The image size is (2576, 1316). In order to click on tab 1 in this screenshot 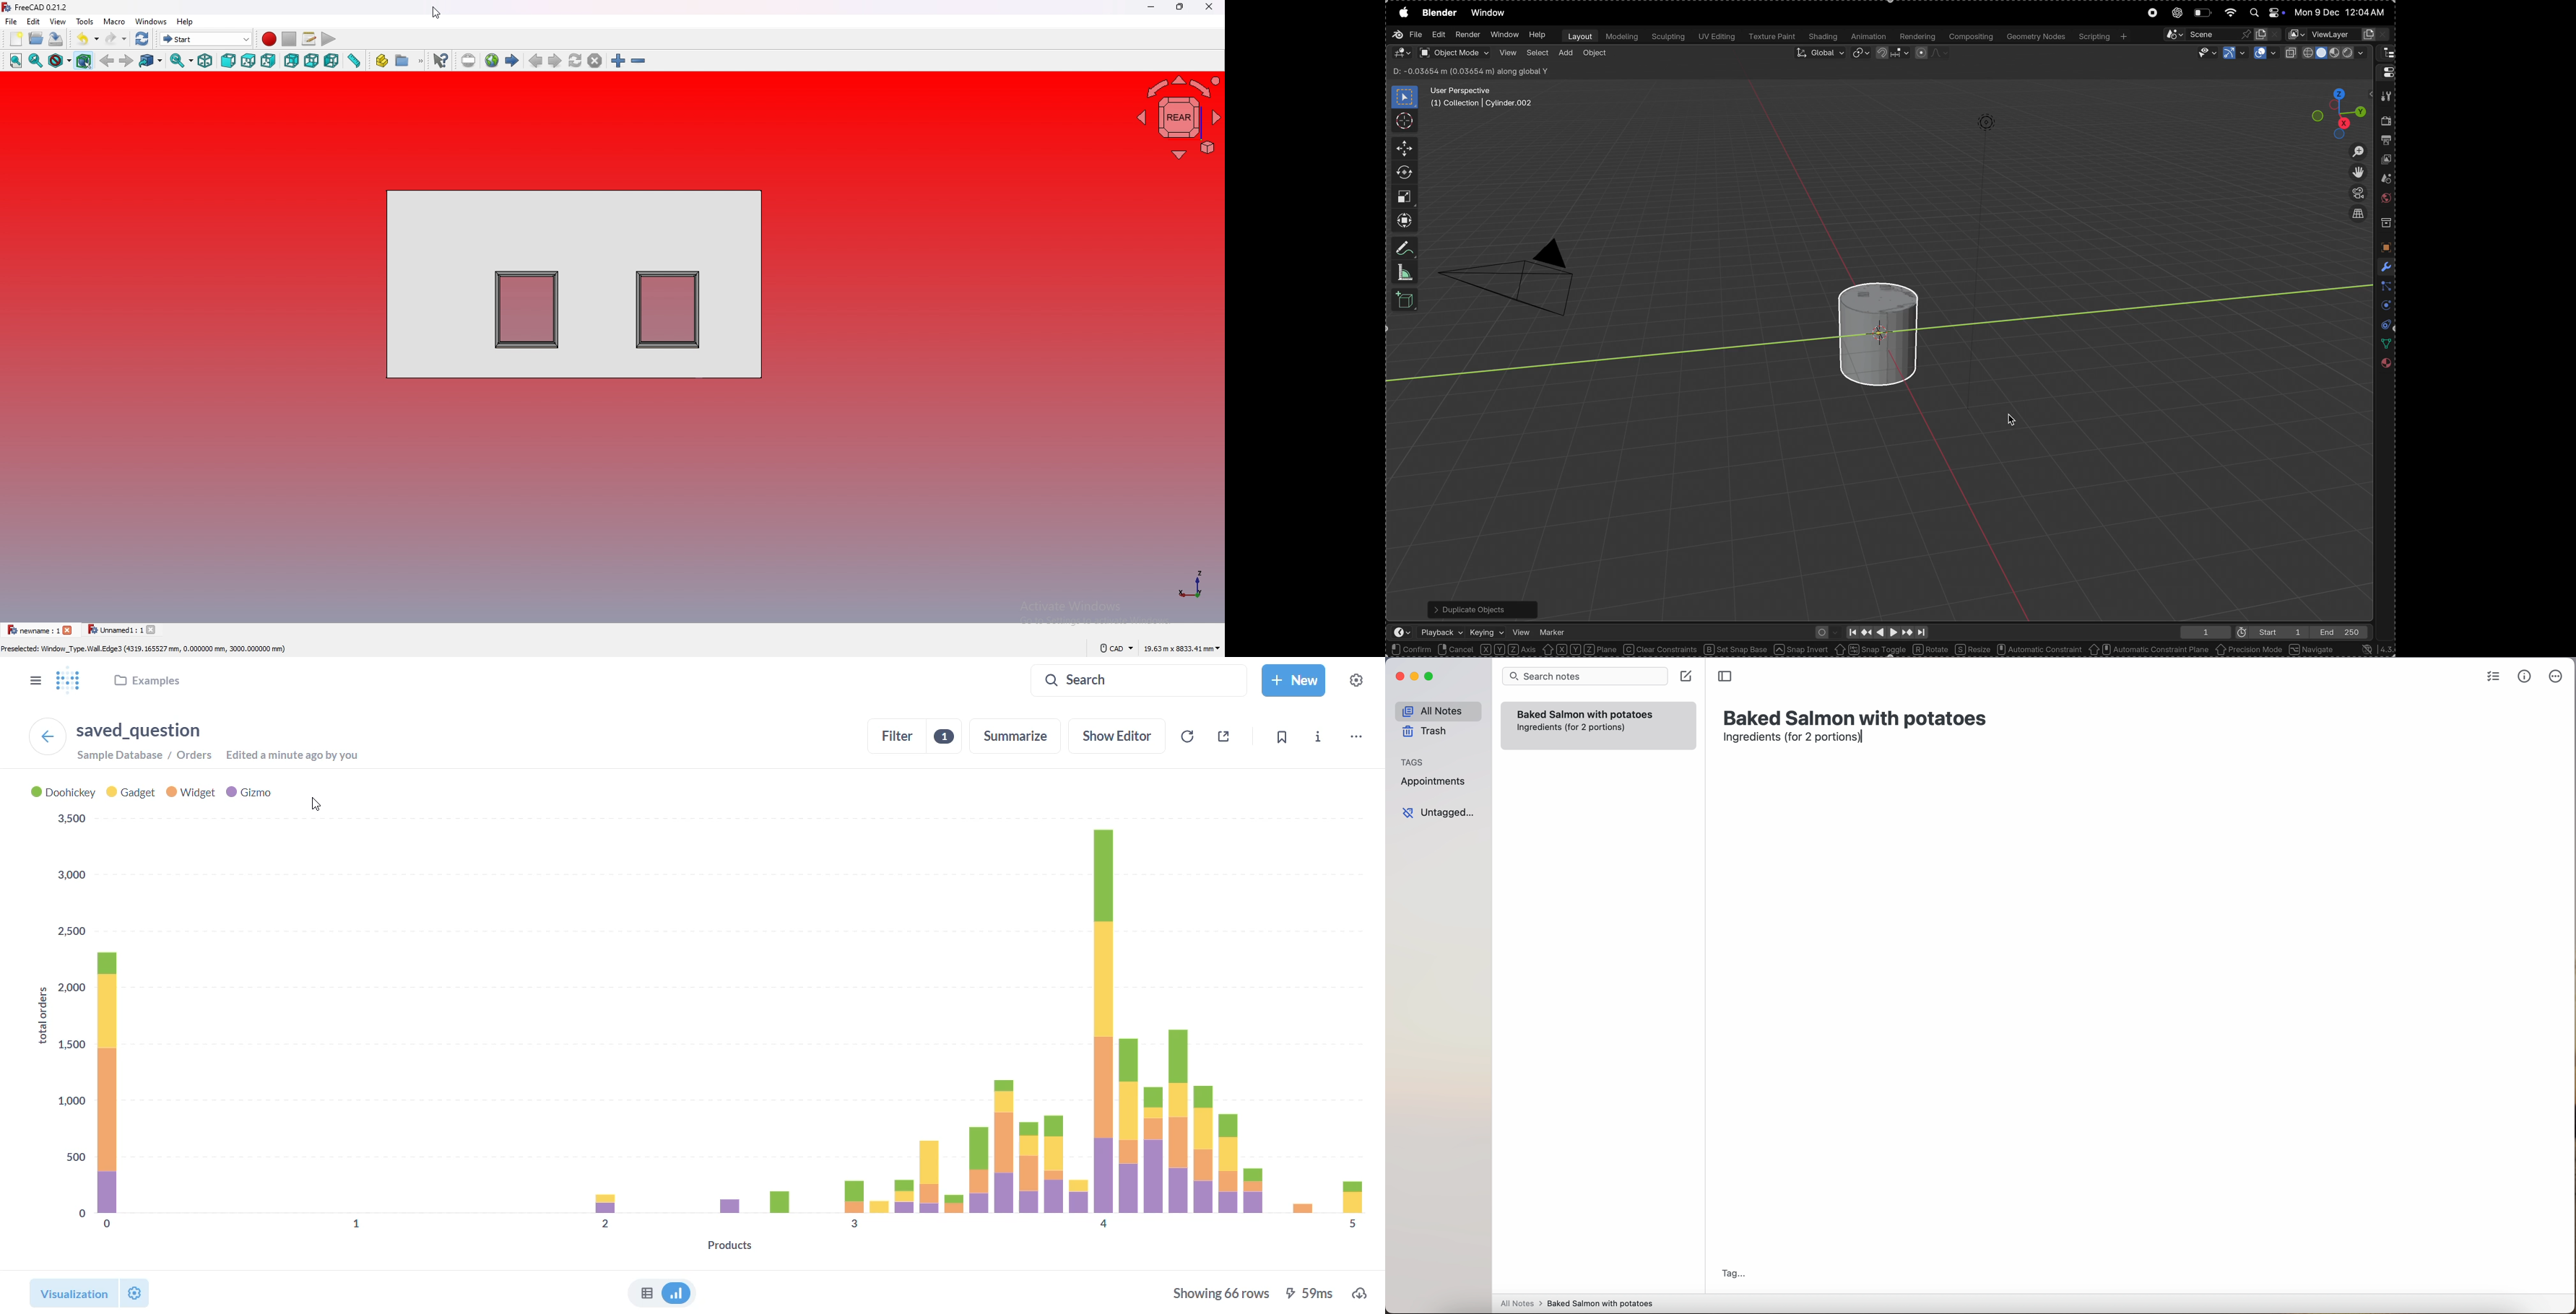, I will do `click(38, 630)`.